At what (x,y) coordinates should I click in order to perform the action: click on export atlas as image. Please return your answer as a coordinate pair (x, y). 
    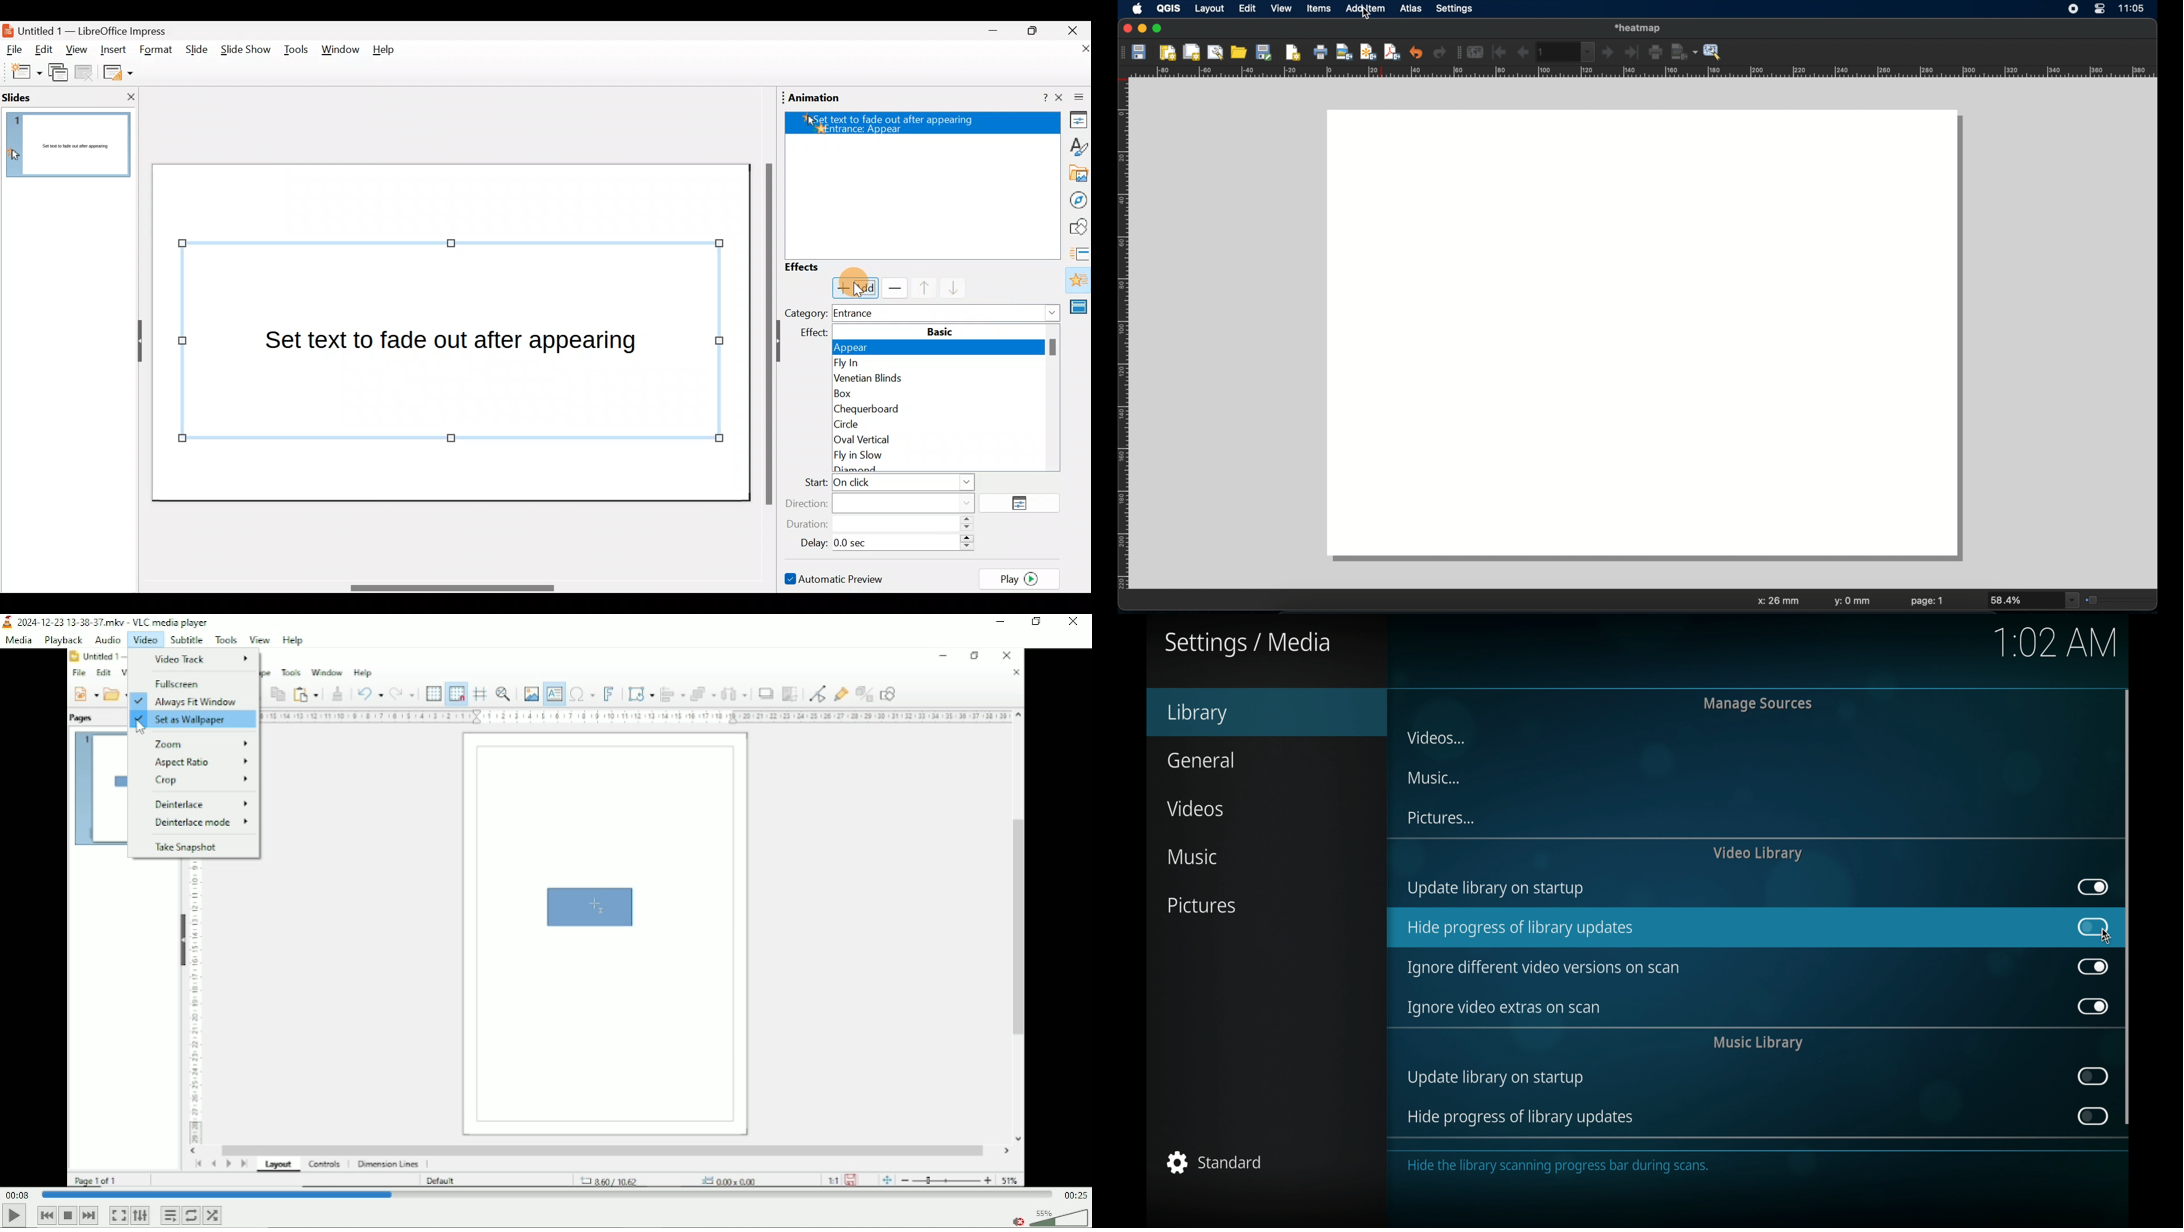
    Looking at the image, I should click on (1685, 51).